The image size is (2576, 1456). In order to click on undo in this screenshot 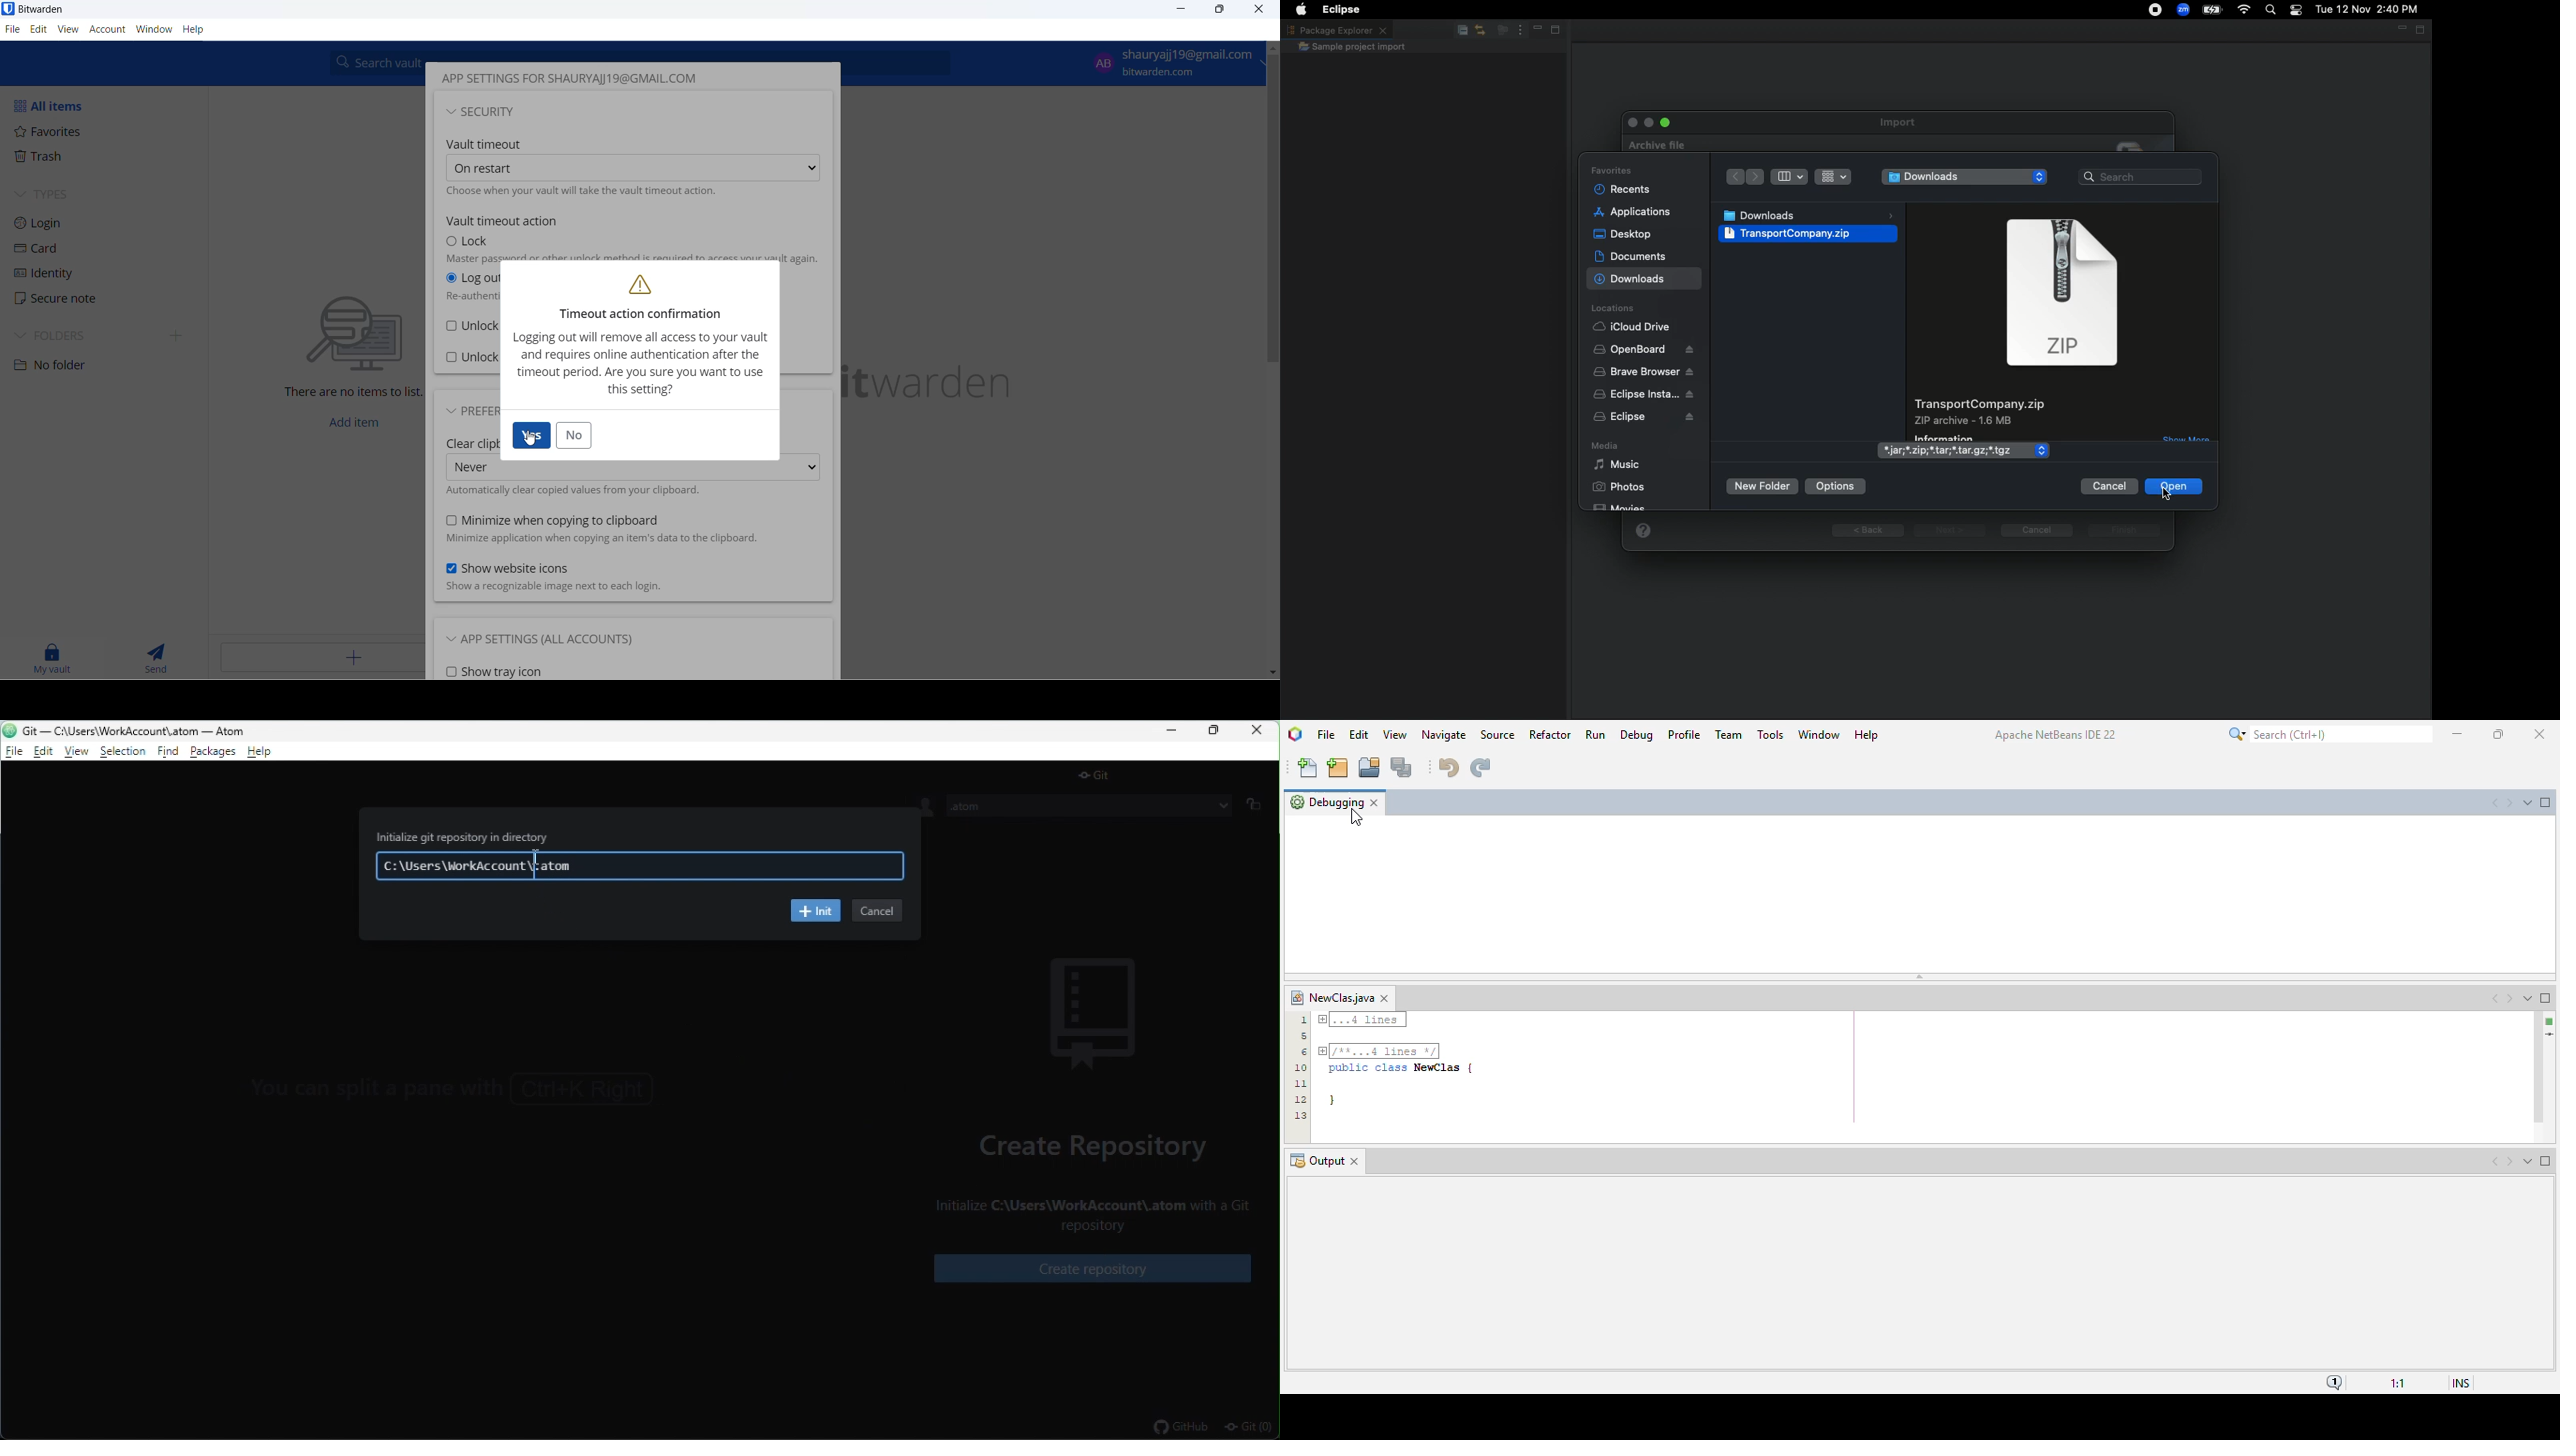, I will do `click(1447, 766)`.